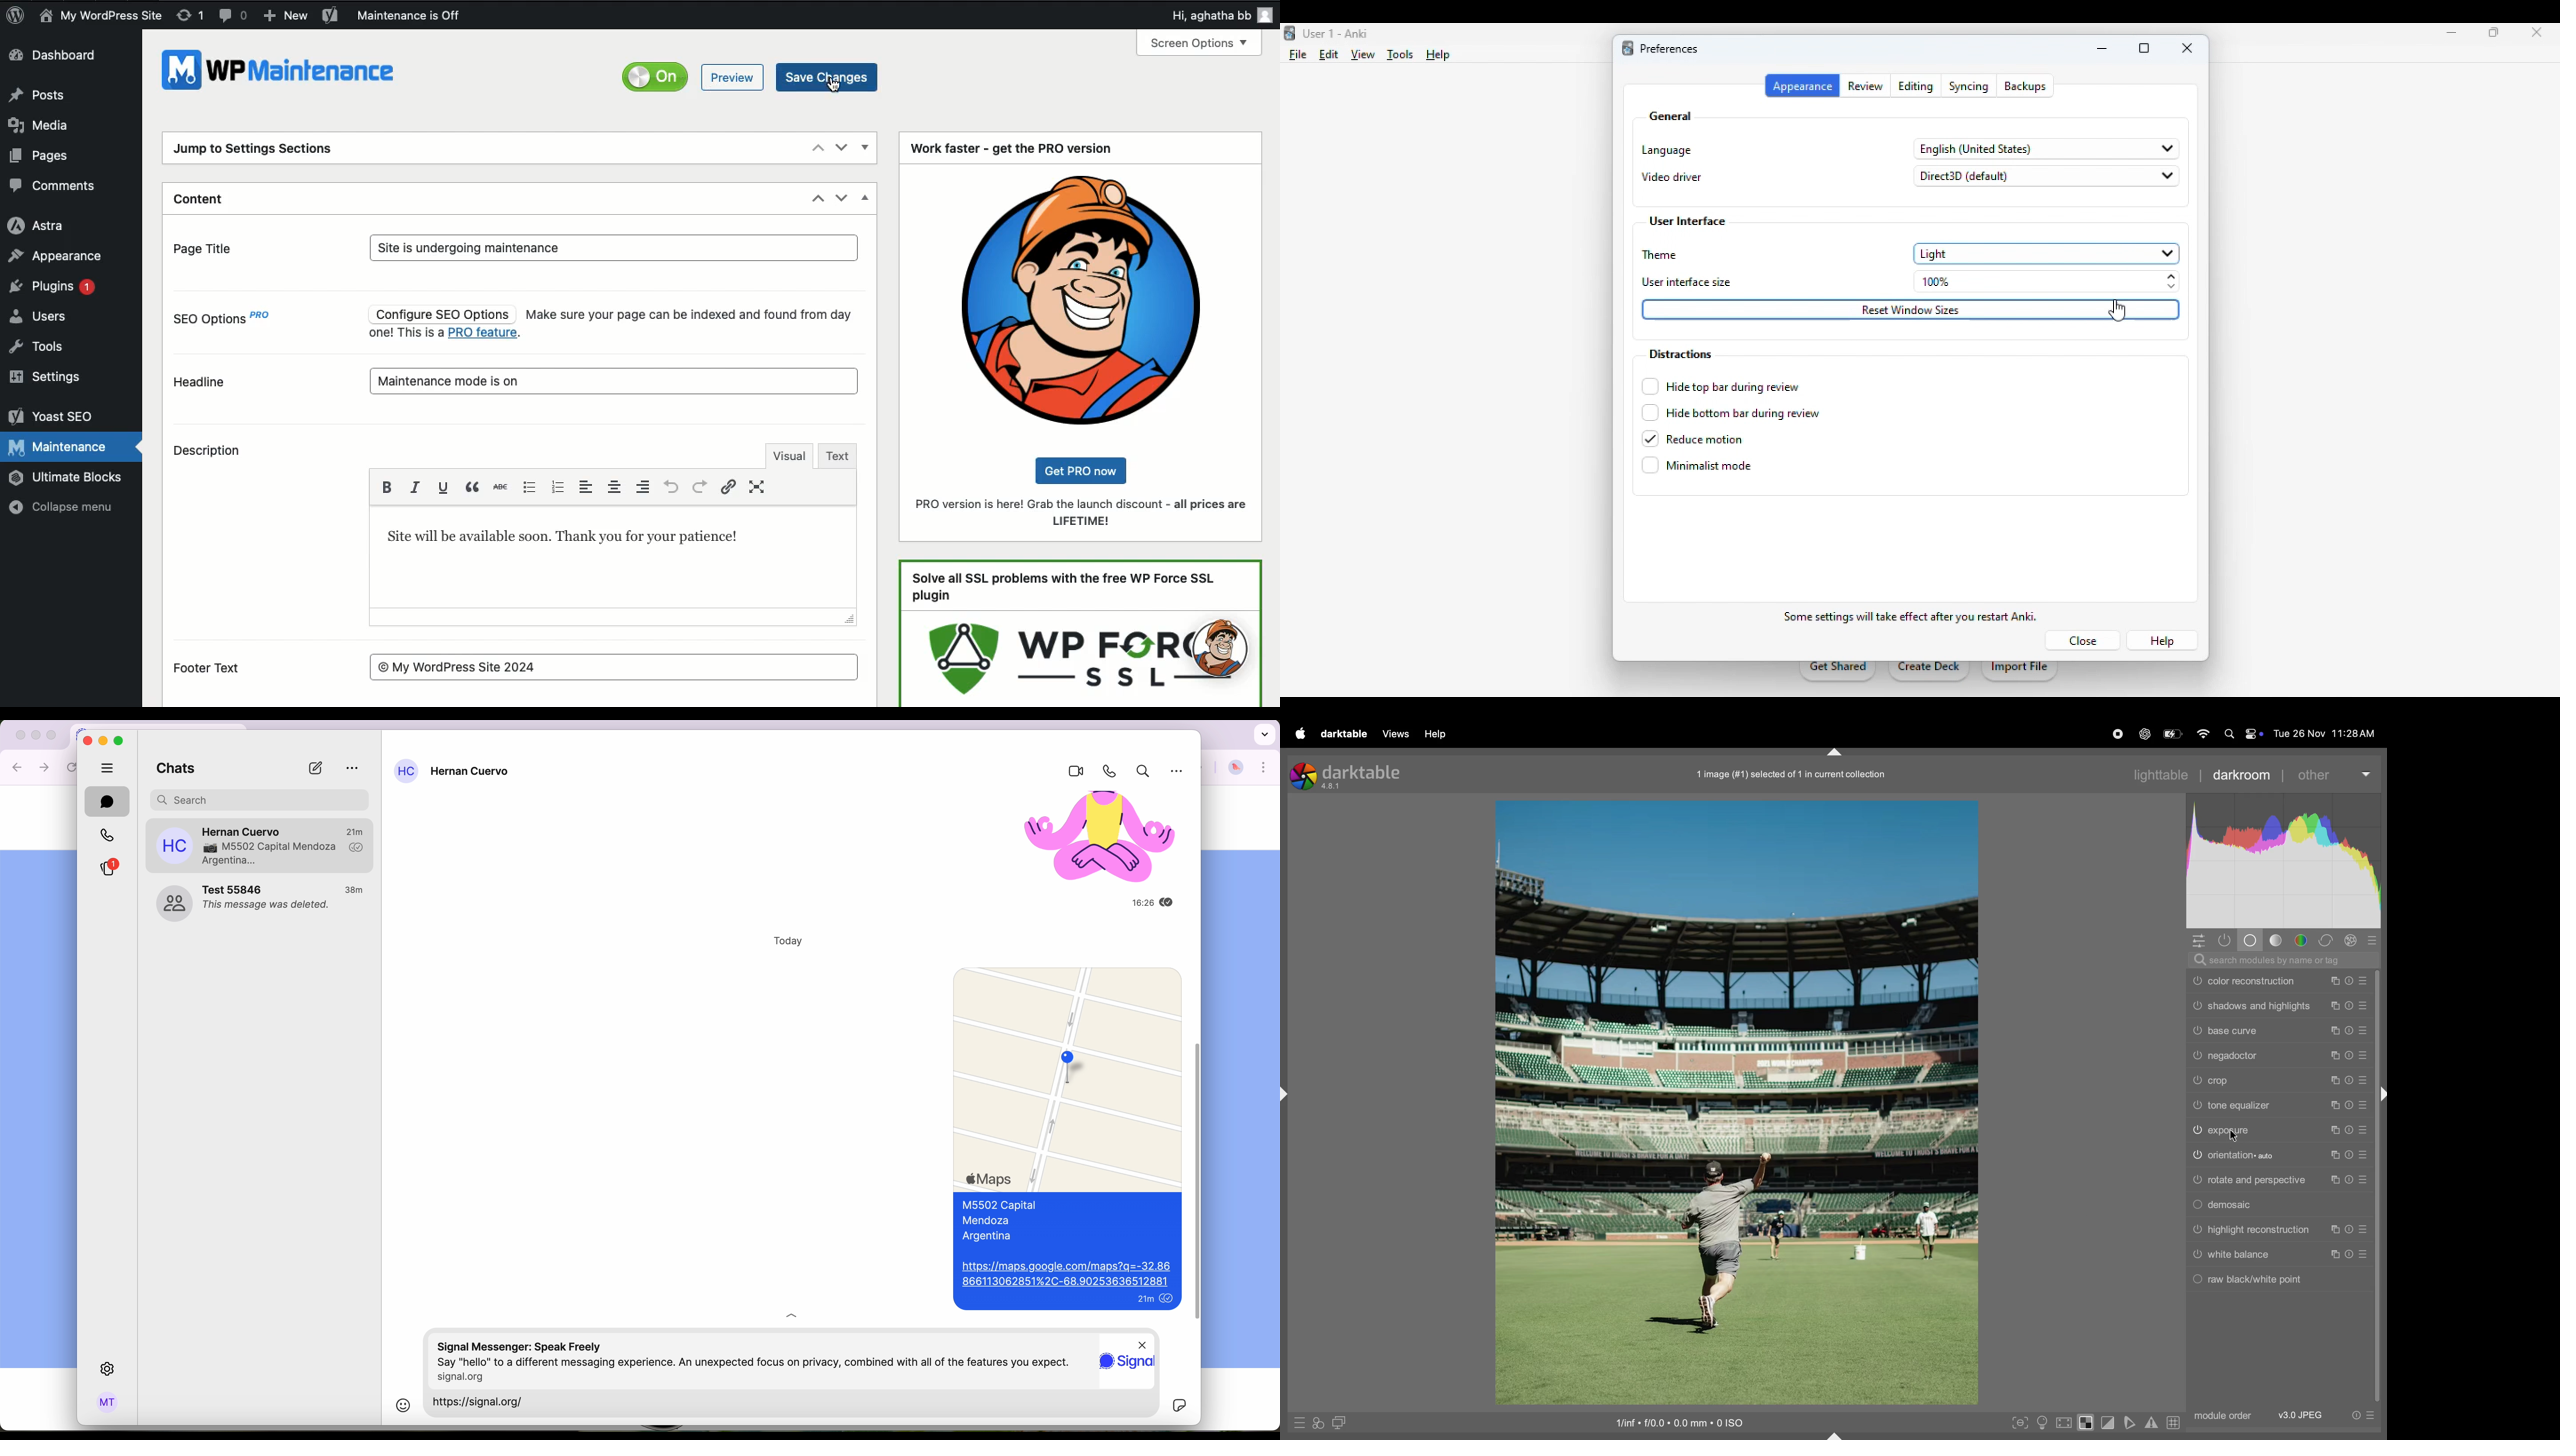 The height and width of the screenshot is (1456, 2576). What do you see at coordinates (613, 249) in the screenshot?
I see `Site is undergoing maintenance` at bounding box center [613, 249].